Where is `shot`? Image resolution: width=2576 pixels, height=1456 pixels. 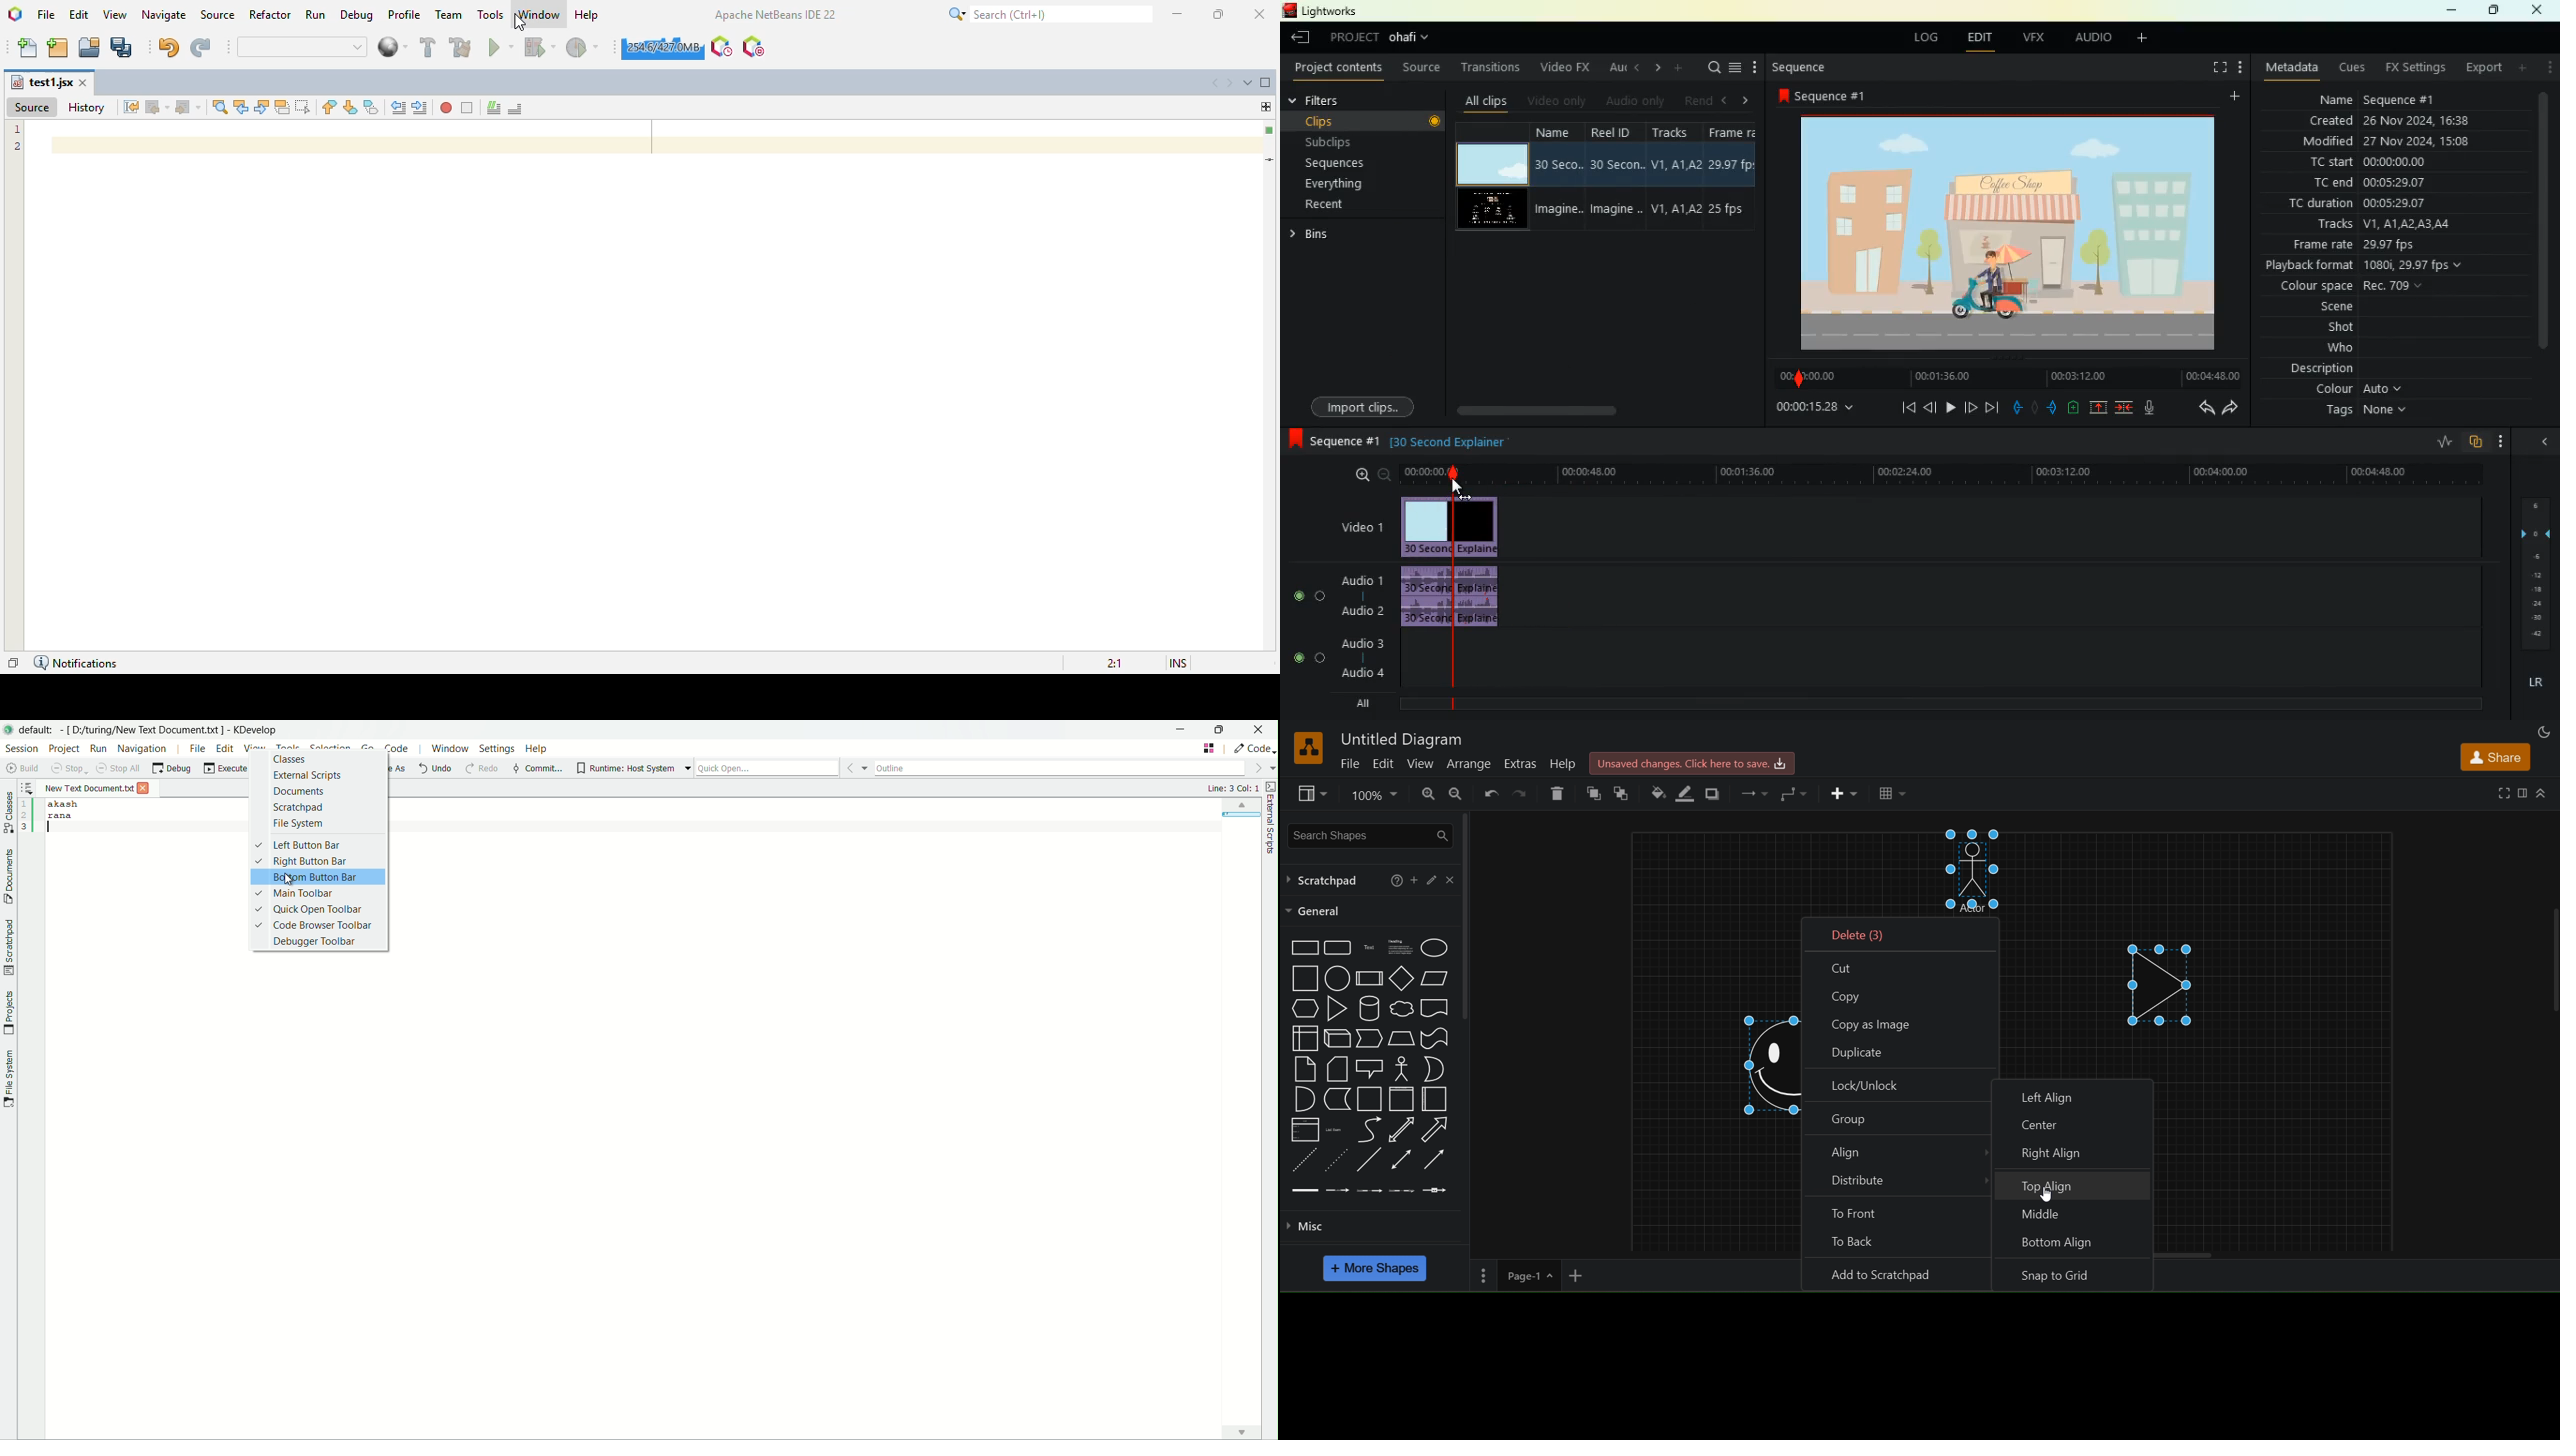
shot is located at coordinates (2332, 329).